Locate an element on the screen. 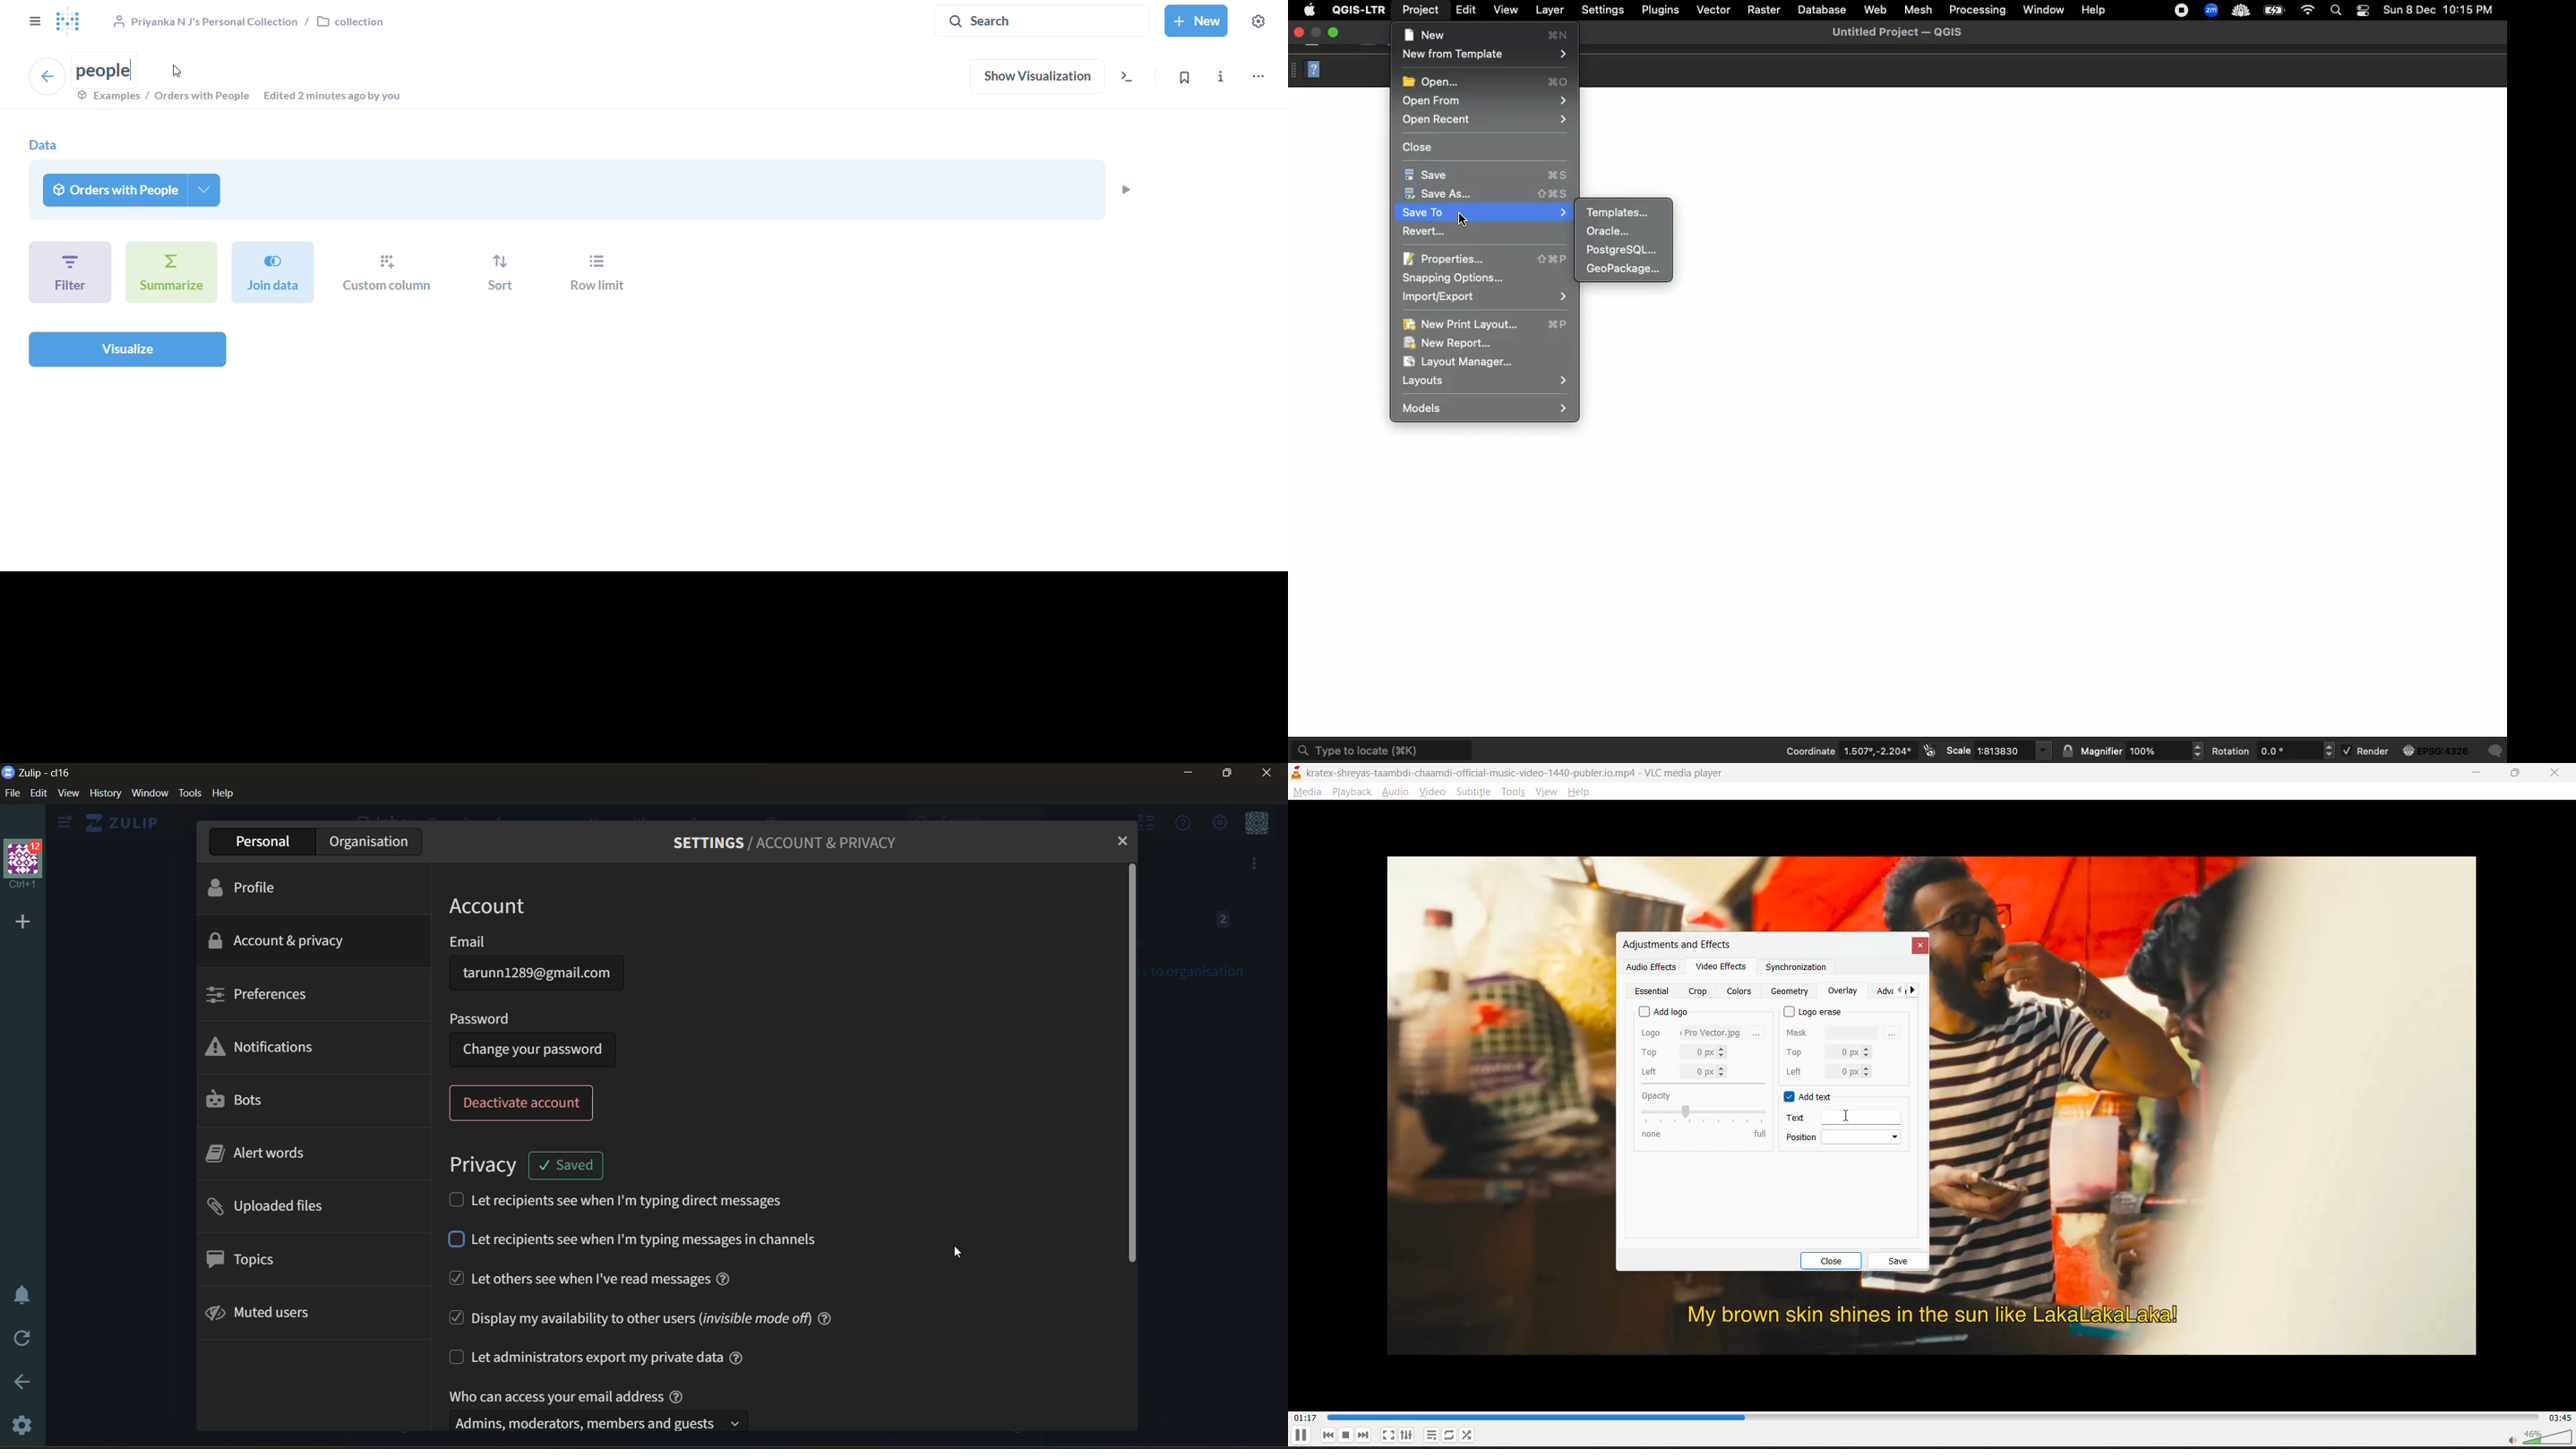 This screenshot has height=1456, width=2576. video effects is located at coordinates (1721, 969).